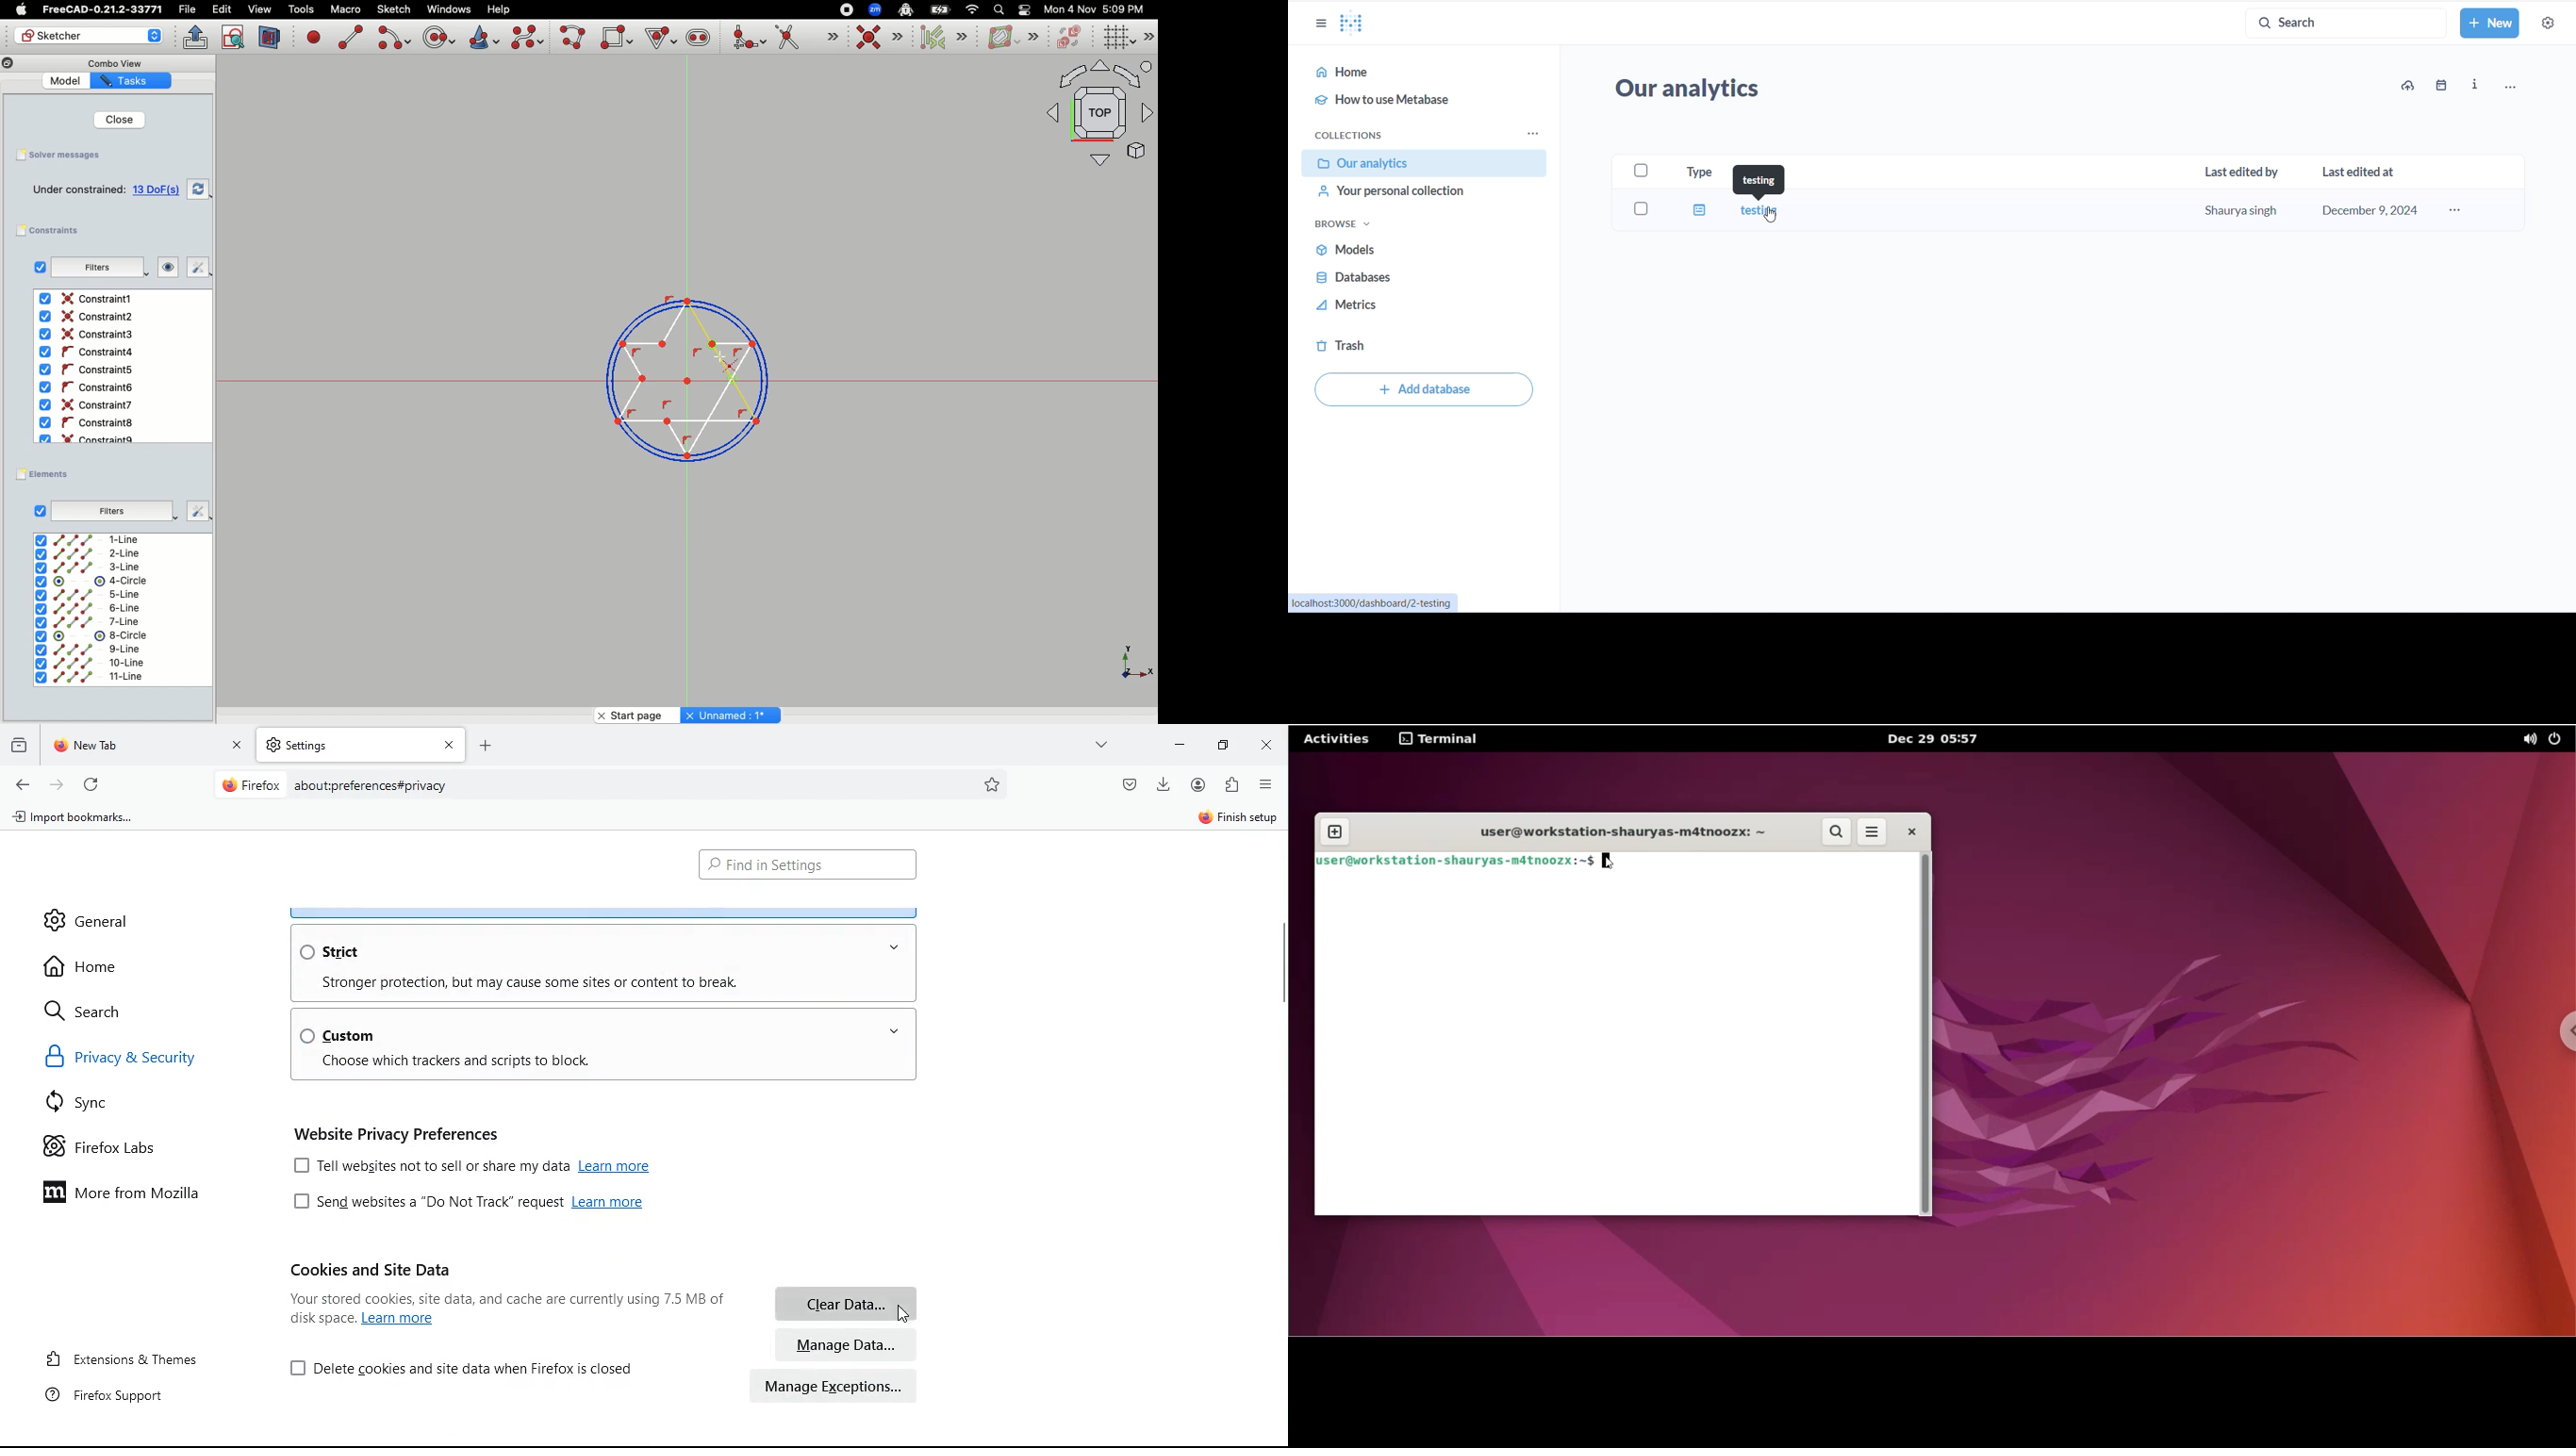  What do you see at coordinates (2414, 85) in the screenshot?
I see `upload` at bounding box center [2414, 85].